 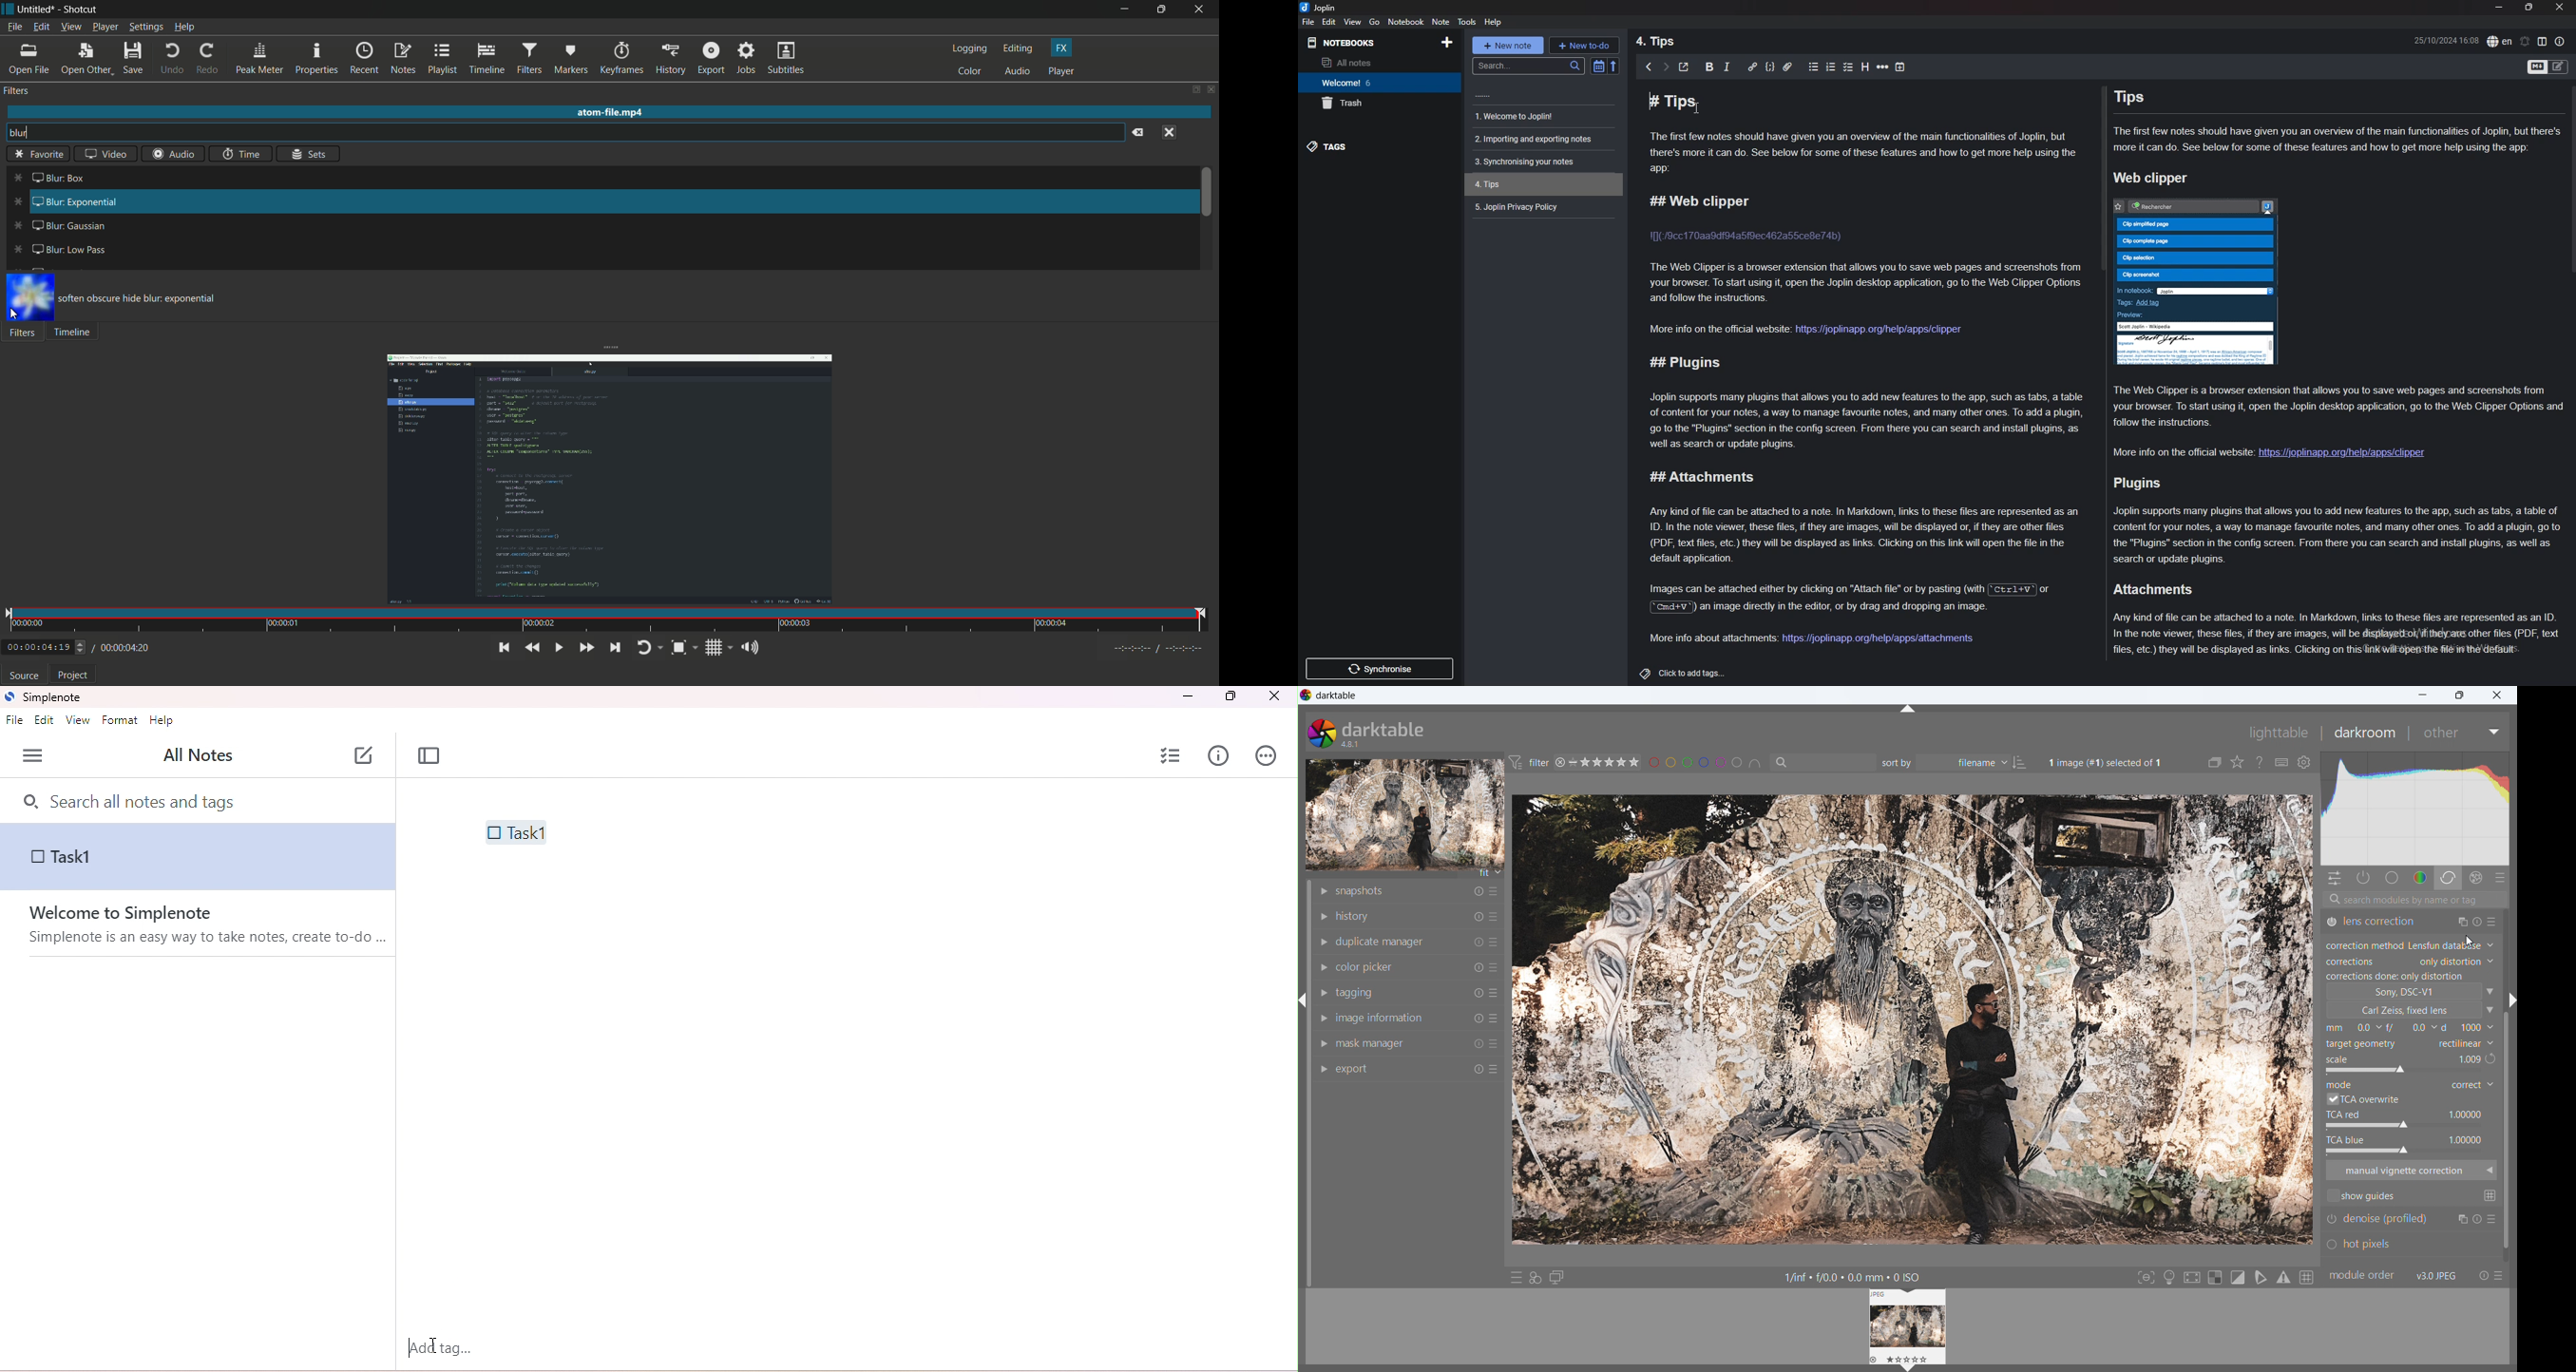 What do you see at coordinates (1343, 103) in the screenshot?
I see `Trash` at bounding box center [1343, 103].